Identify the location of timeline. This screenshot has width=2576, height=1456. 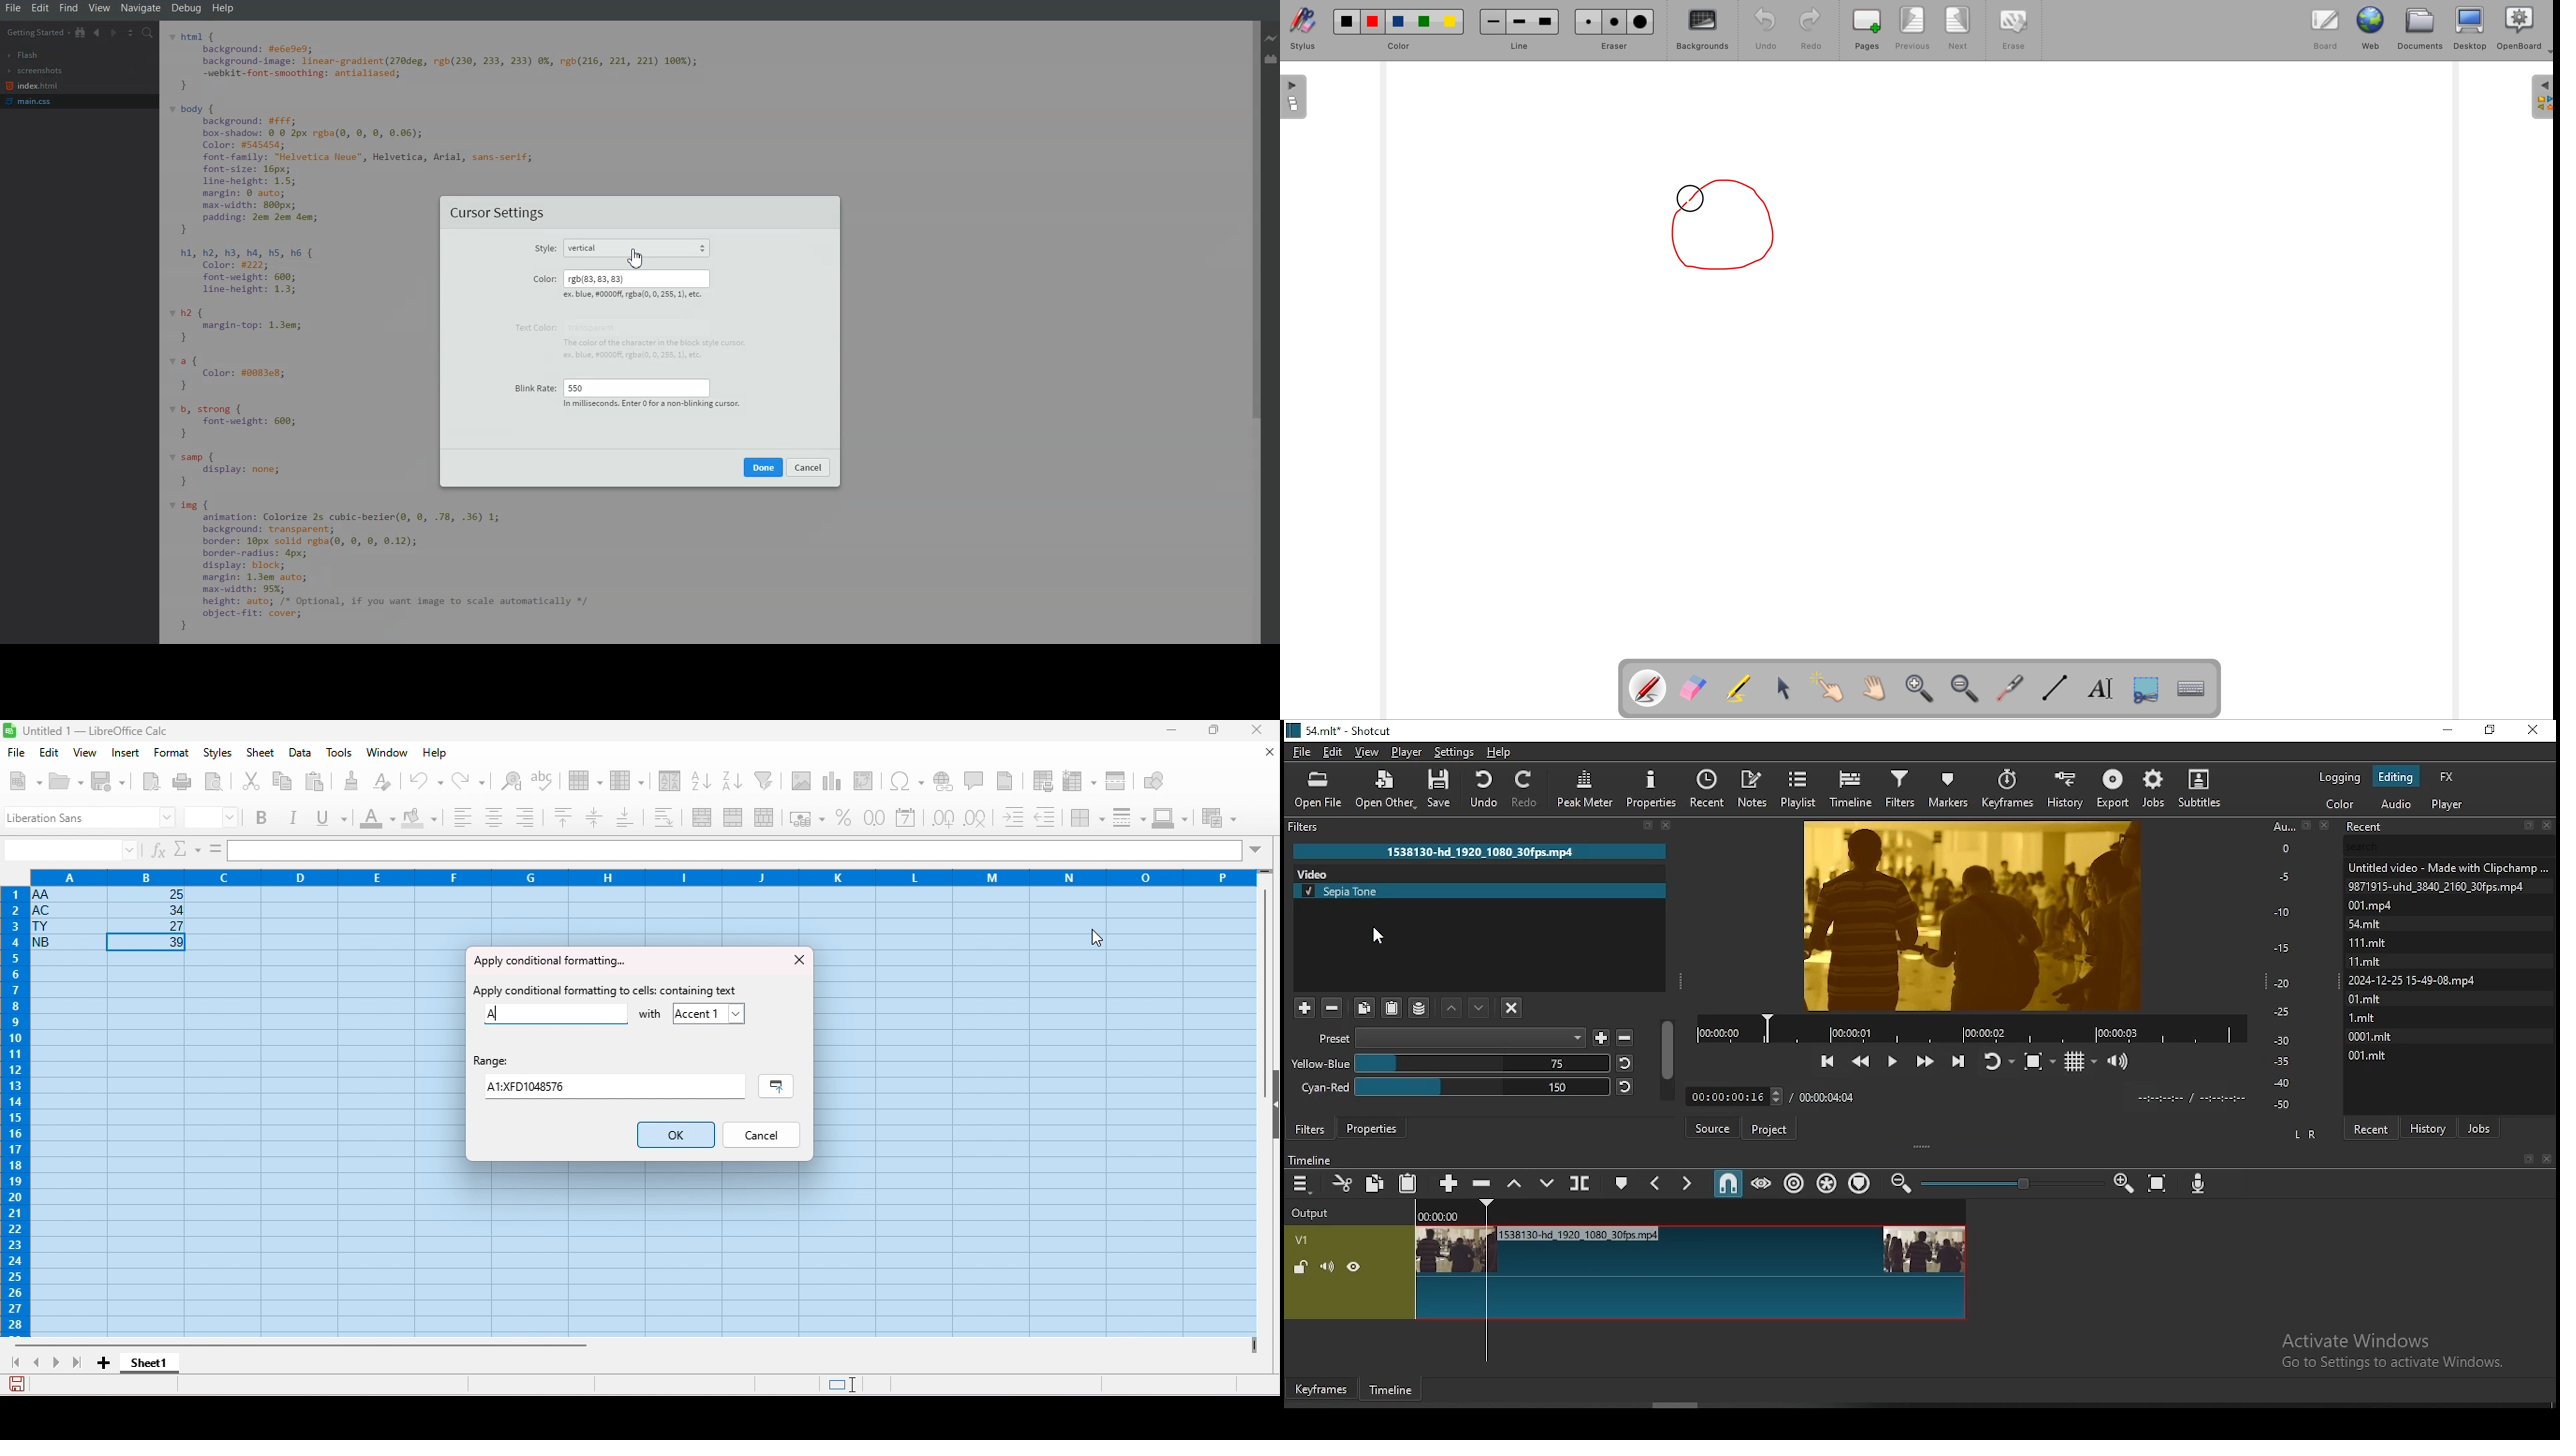
(1392, 1393).